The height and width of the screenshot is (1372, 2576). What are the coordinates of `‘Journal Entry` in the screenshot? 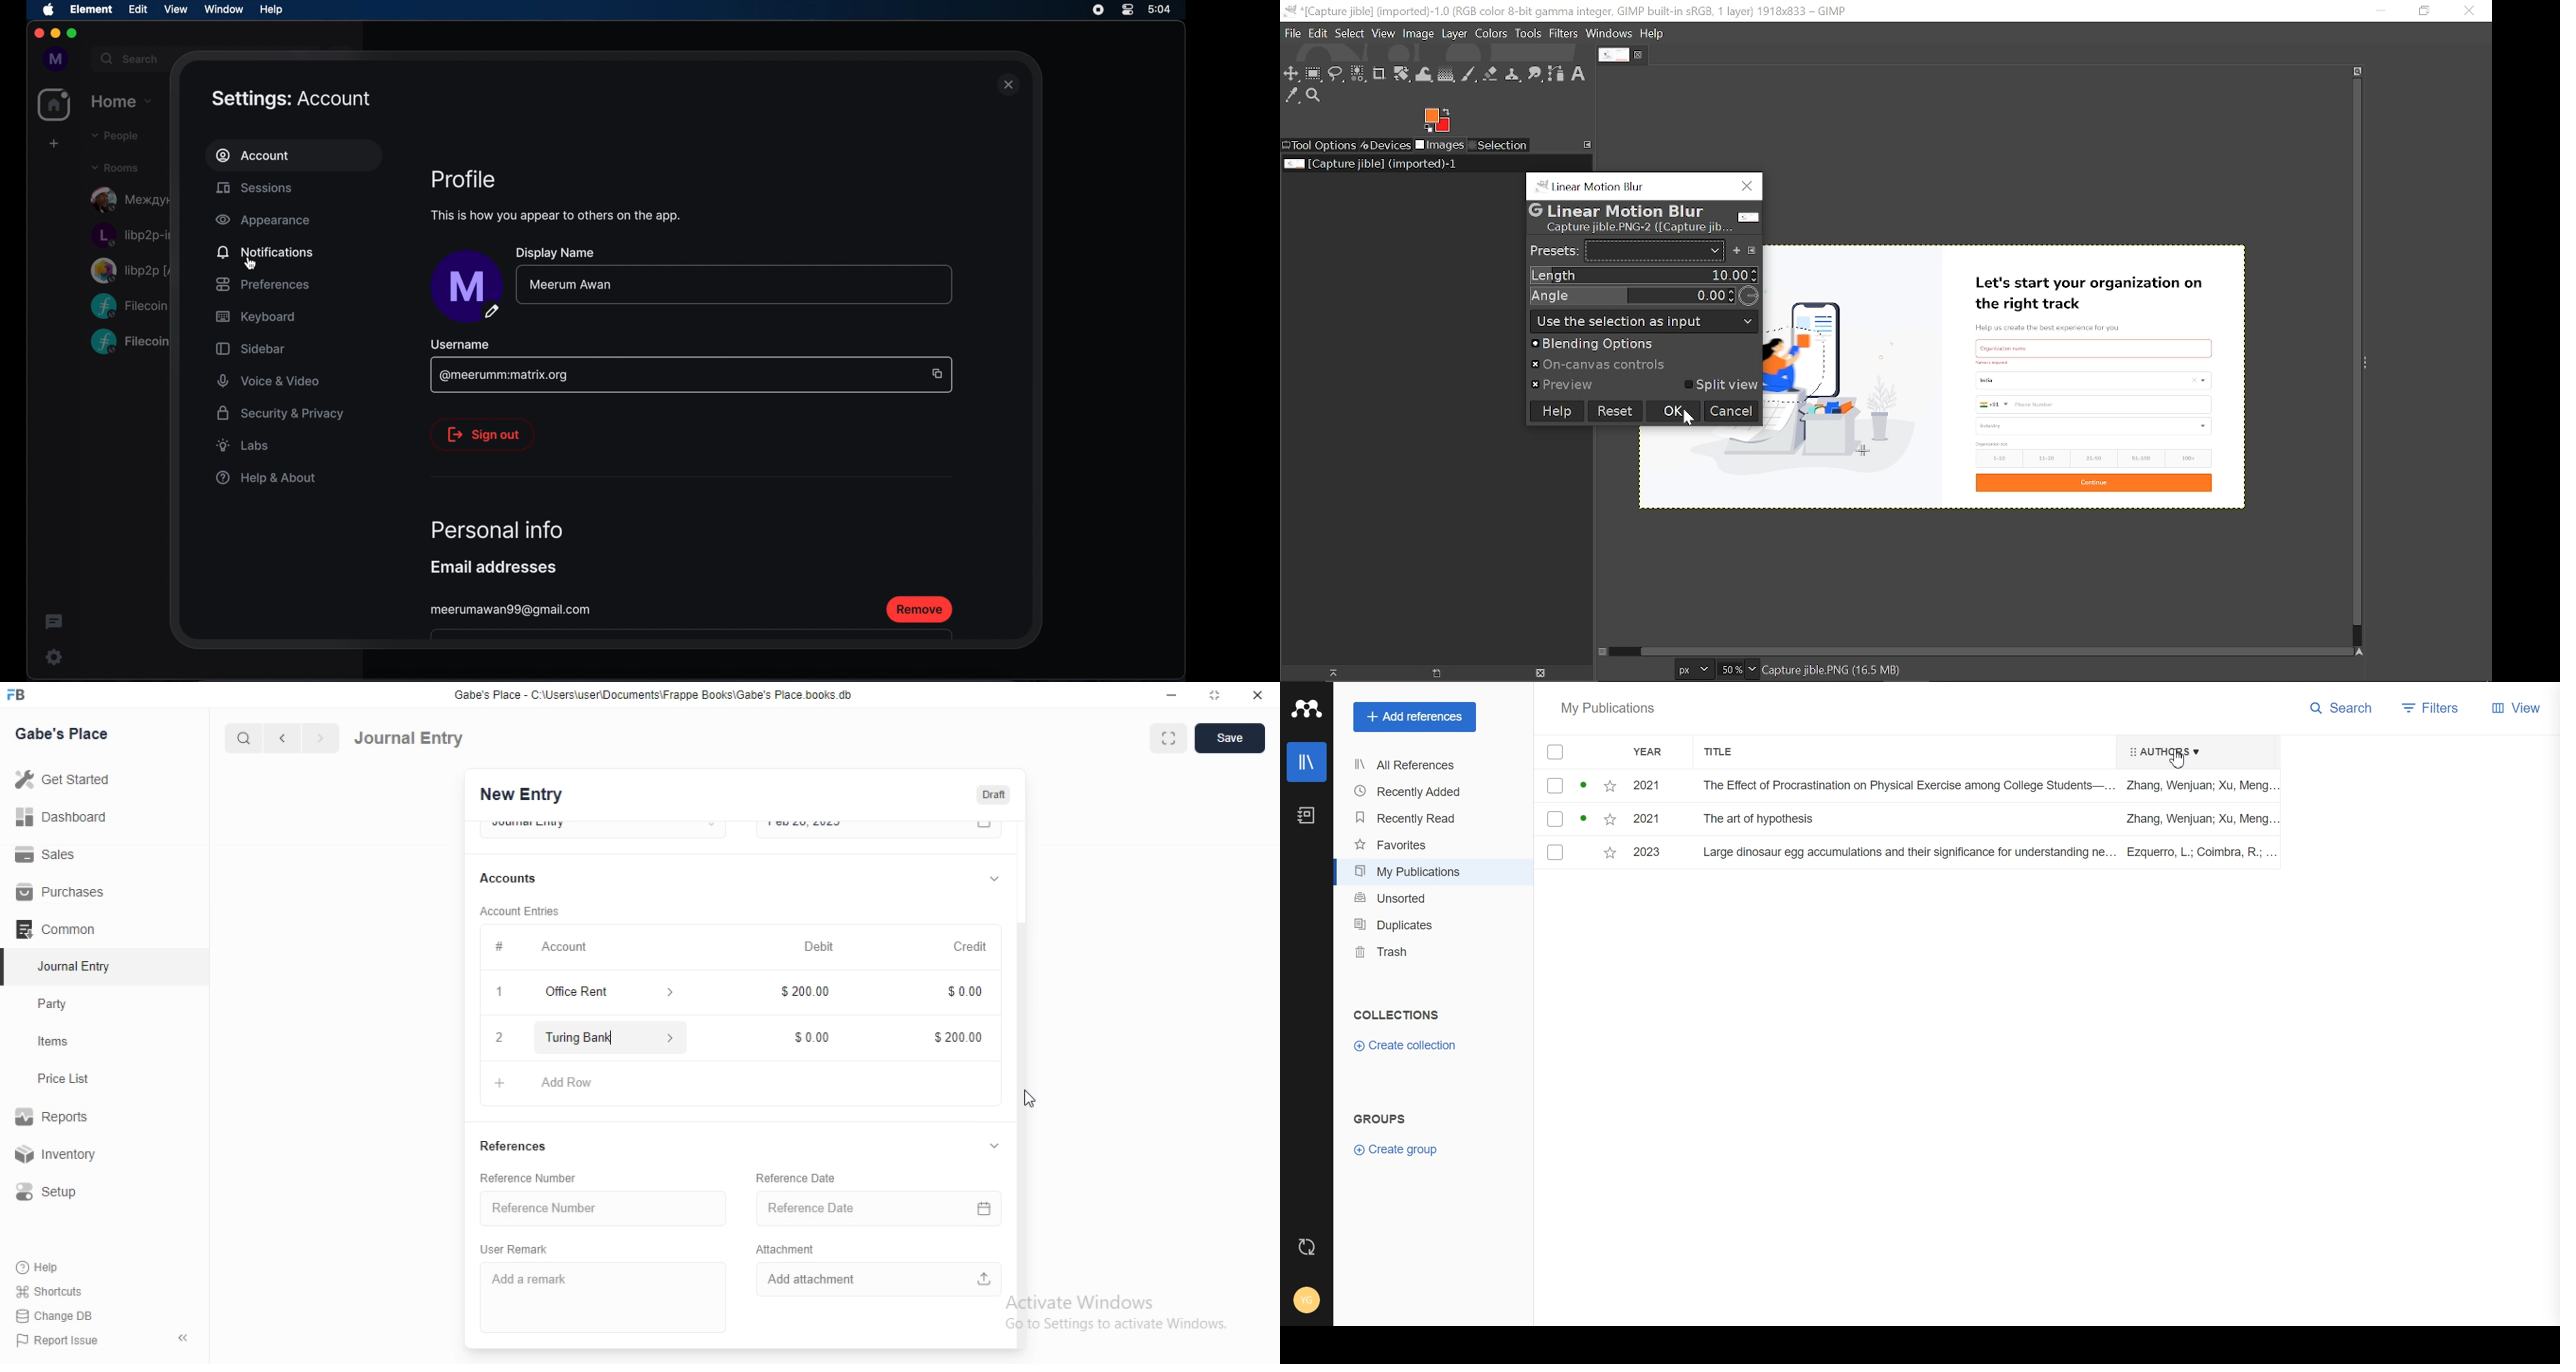 It's located at (77, 966).